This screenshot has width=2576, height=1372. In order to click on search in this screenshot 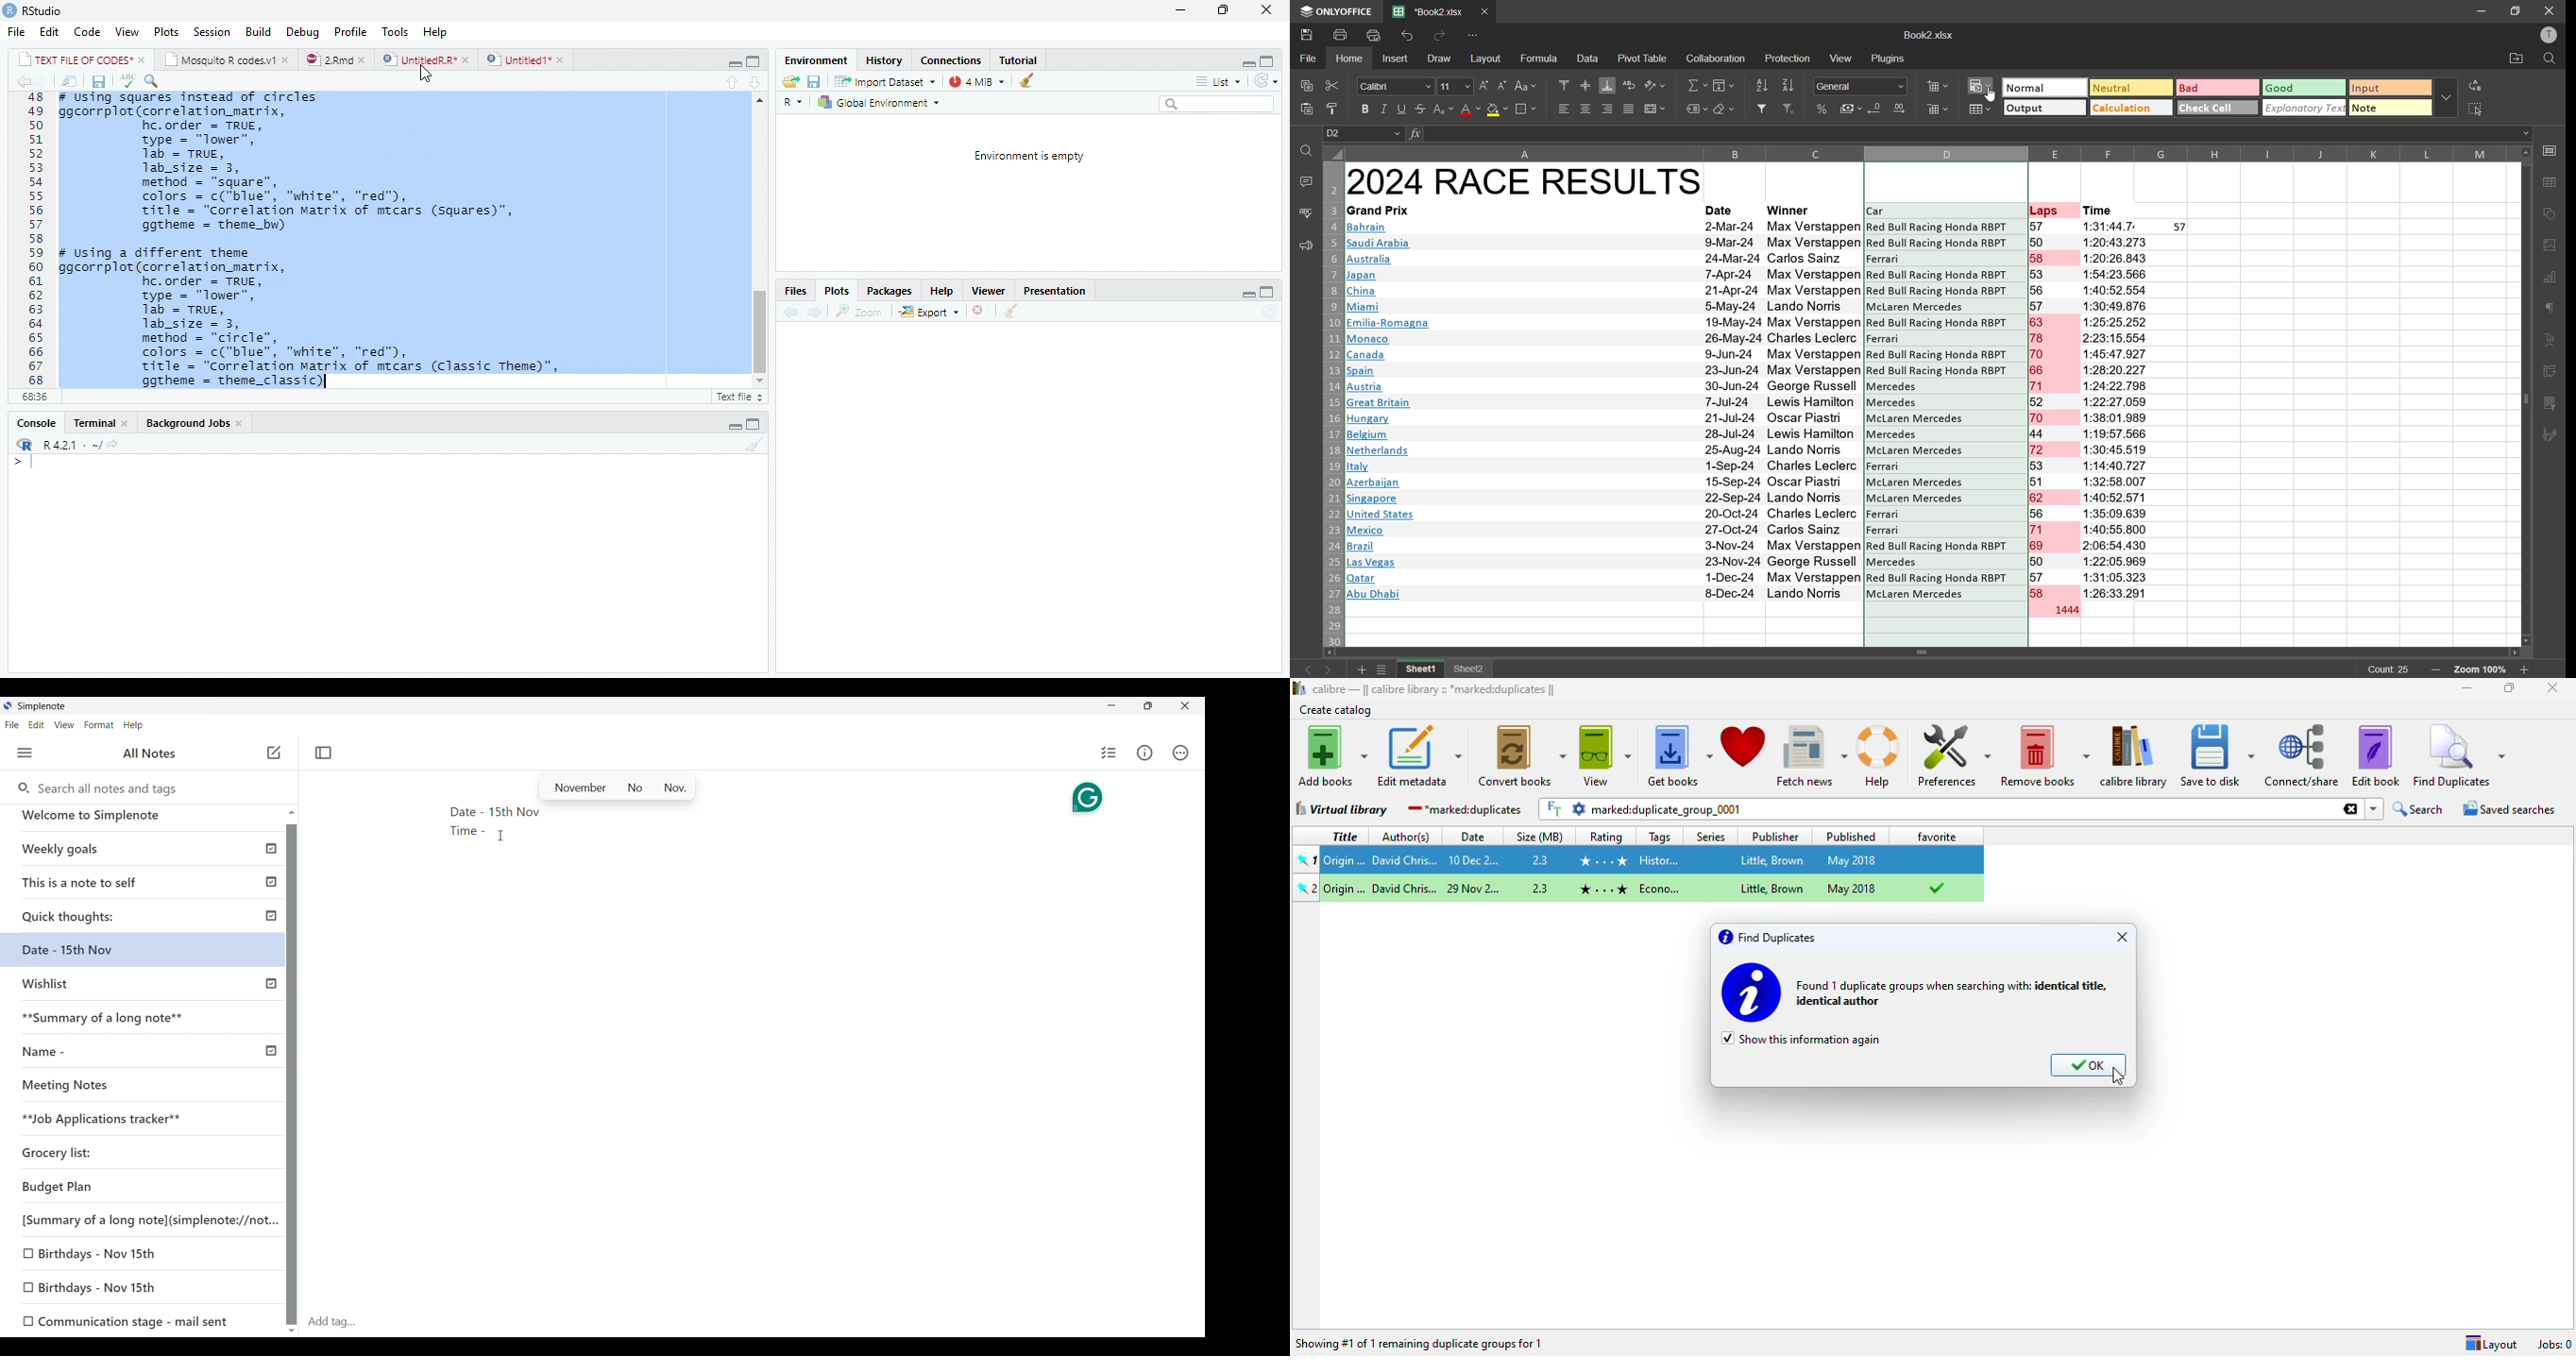, I will do `click(2418, 809)`.